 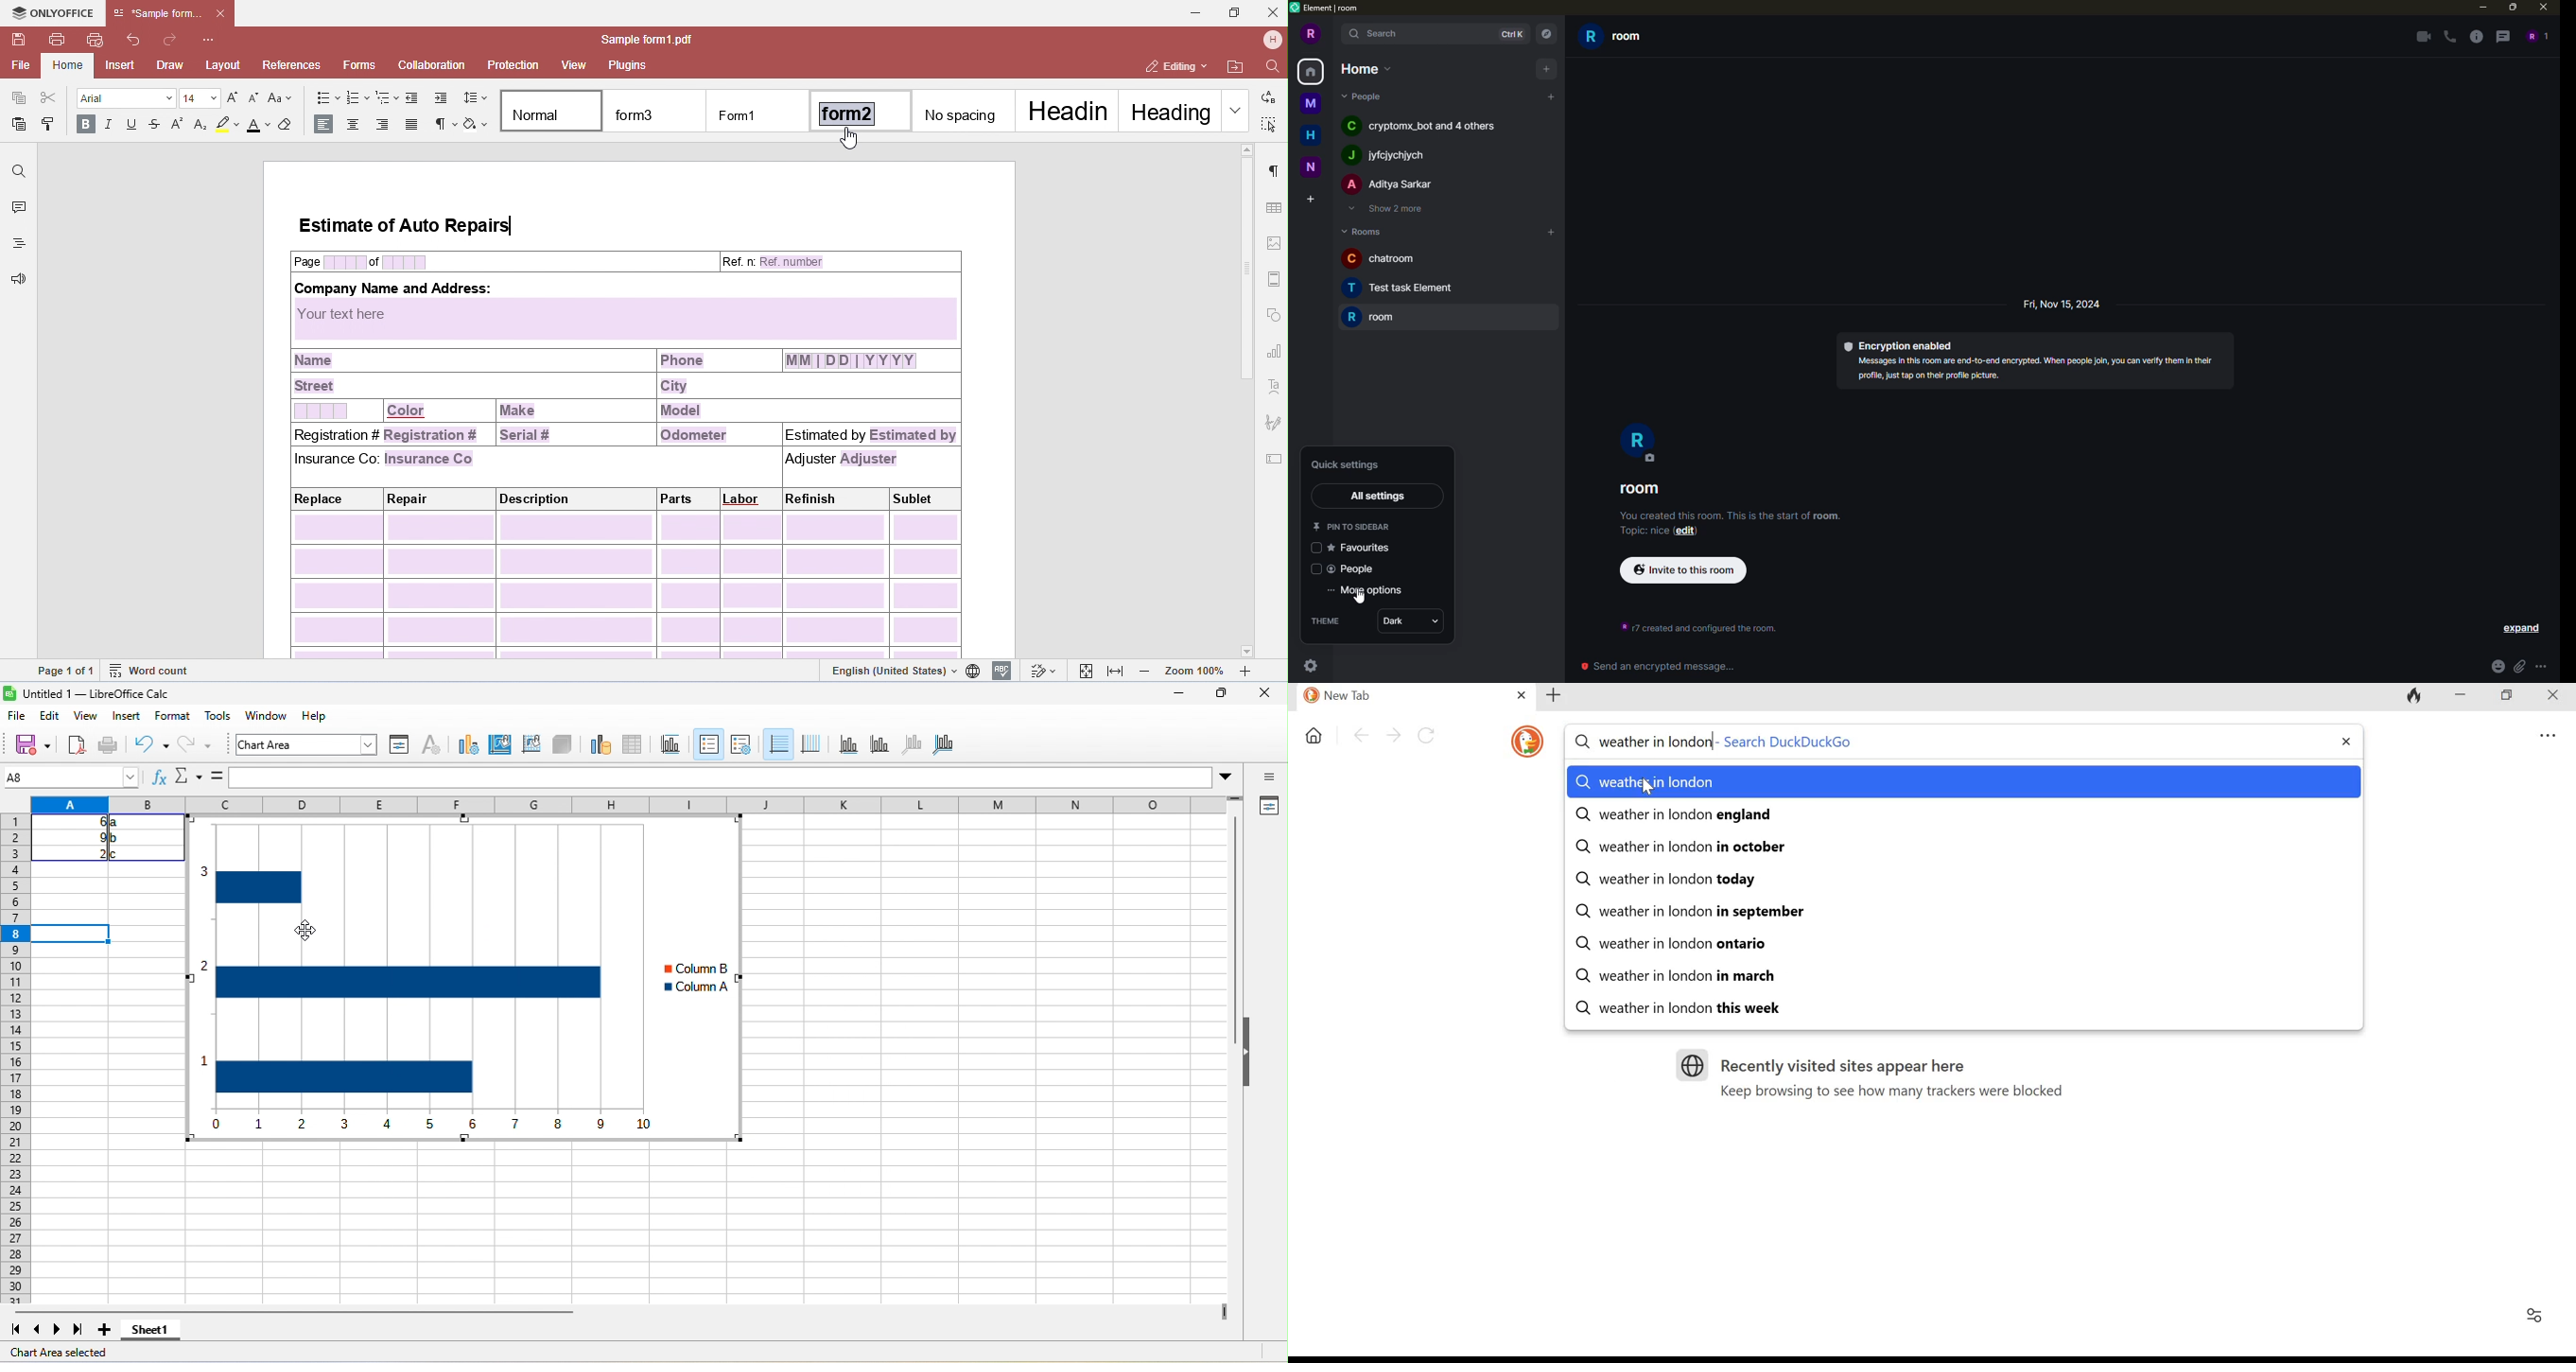 What do you see at coordinates (1386, 184) in the screenshot?
I see `A Aditya Sarkar` at bounding box center [1386, 184].